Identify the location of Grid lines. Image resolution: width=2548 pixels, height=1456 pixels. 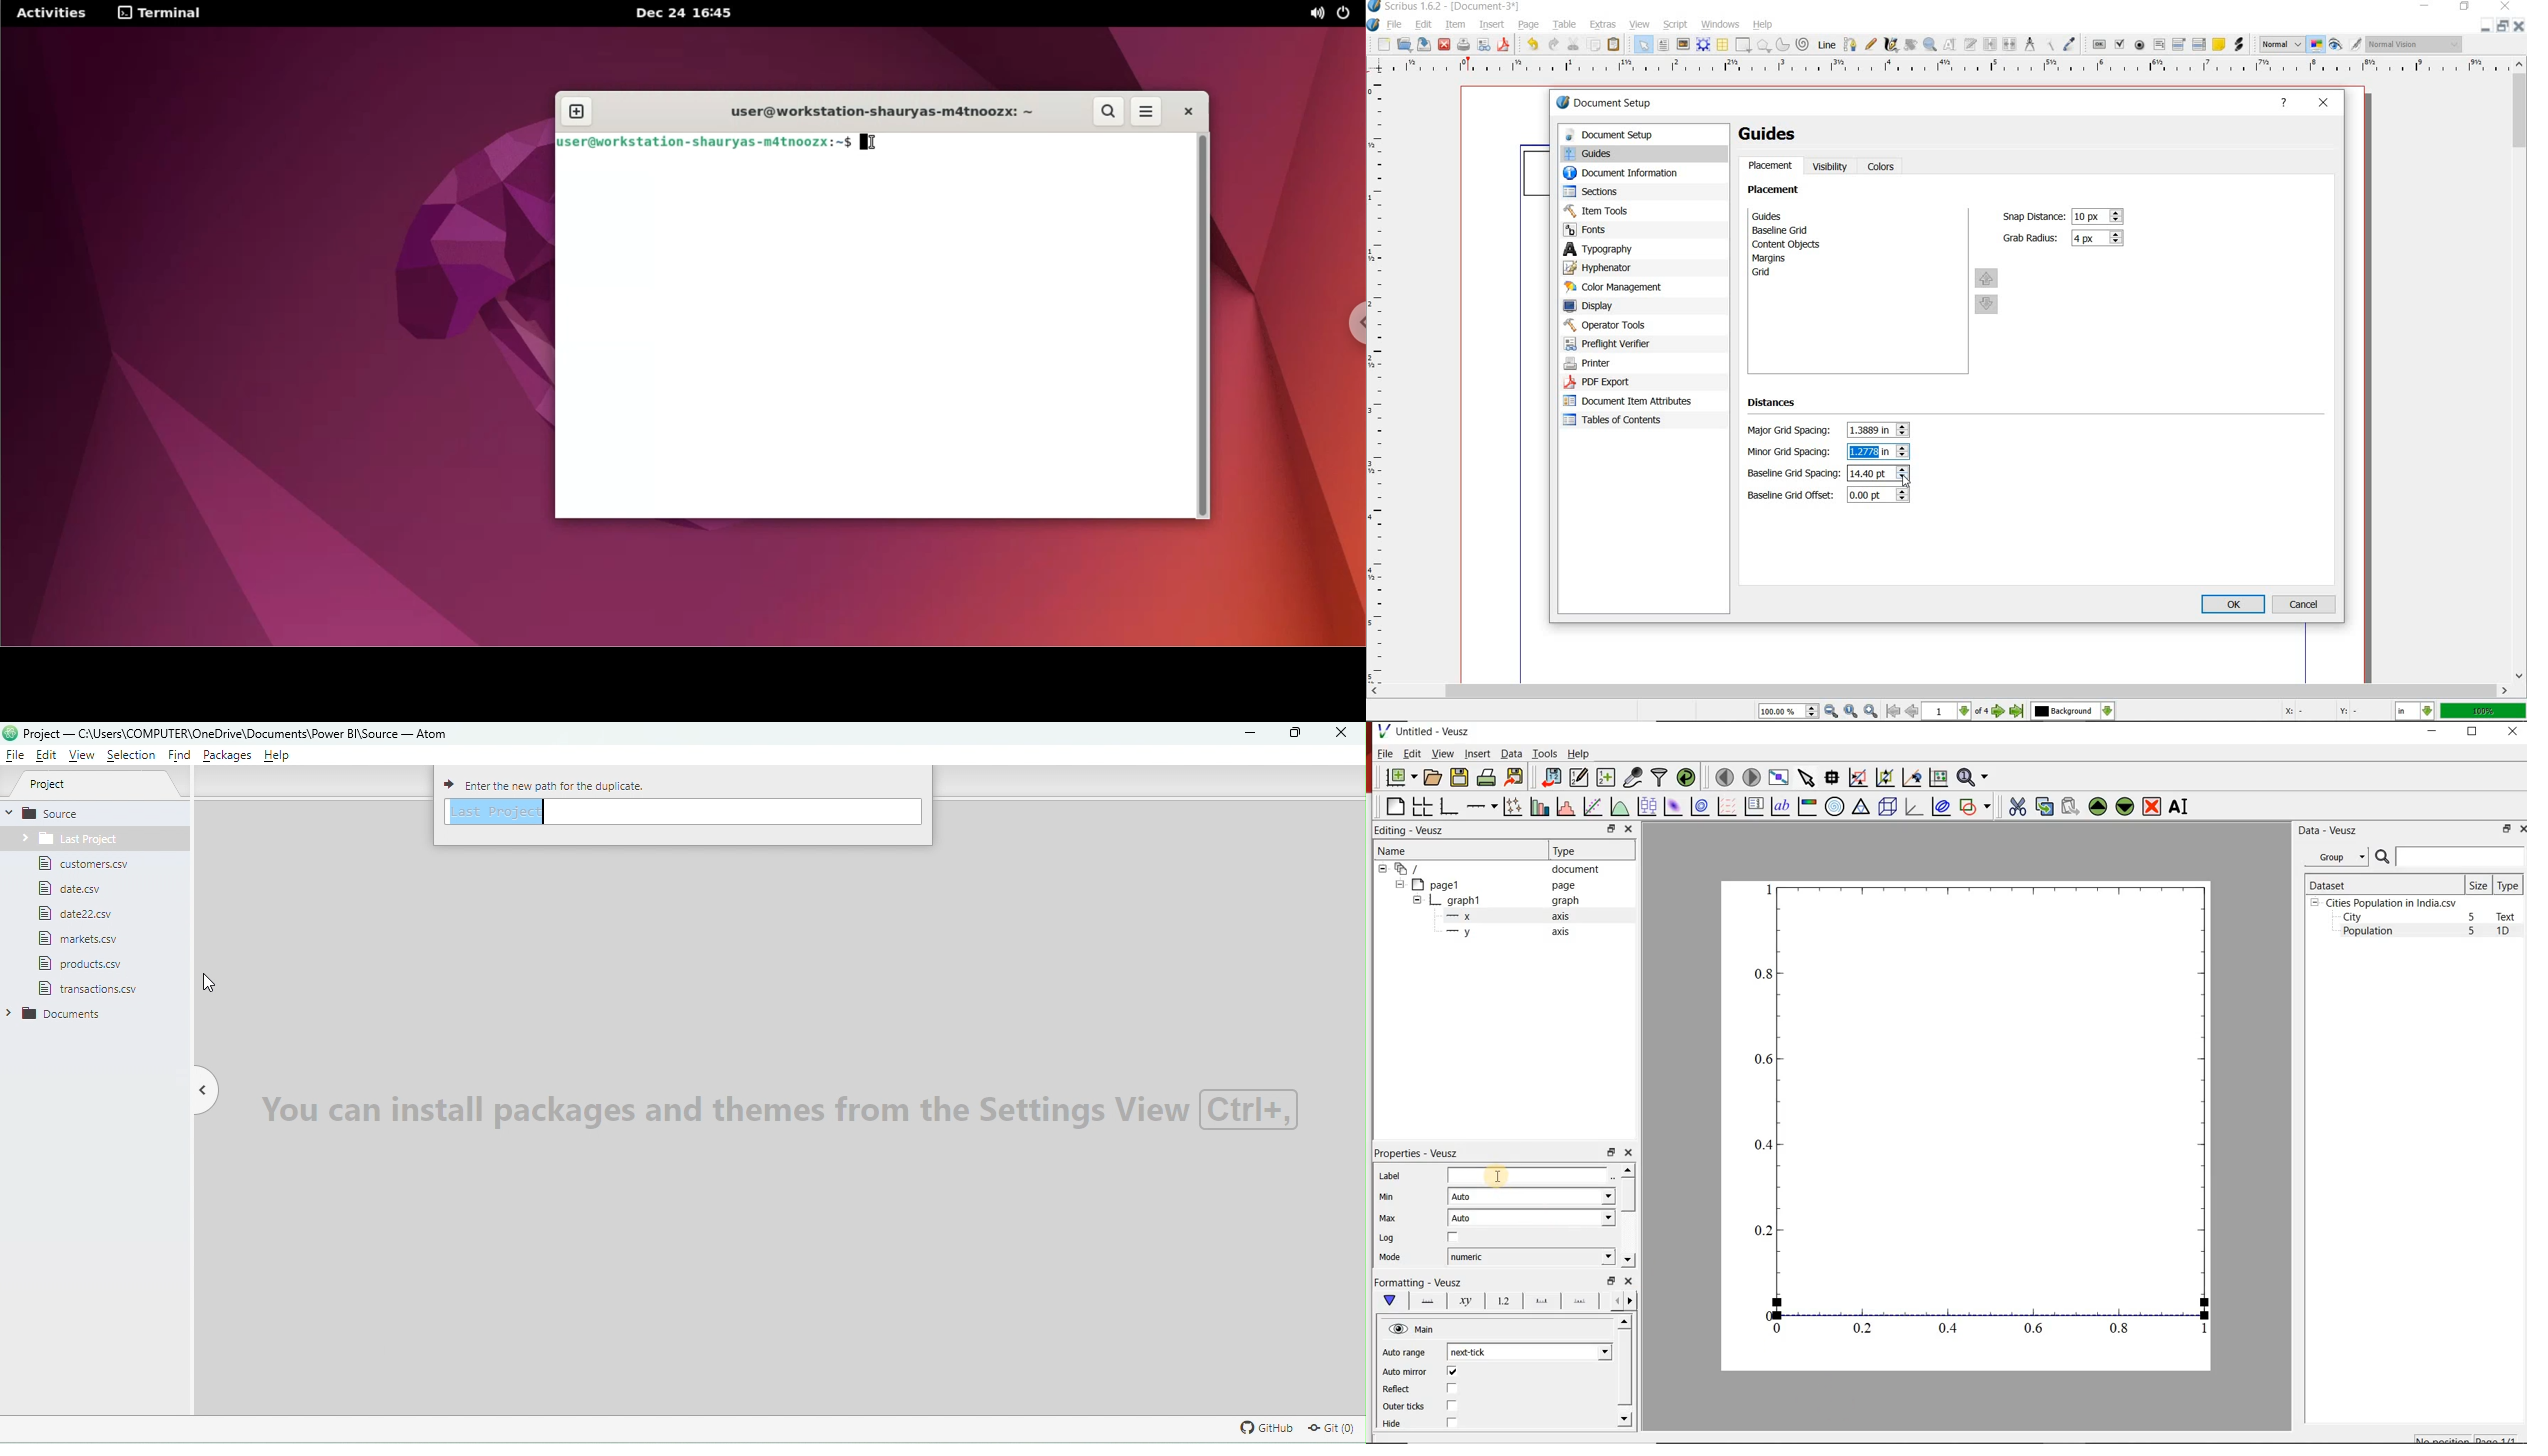
(1625, 1300).